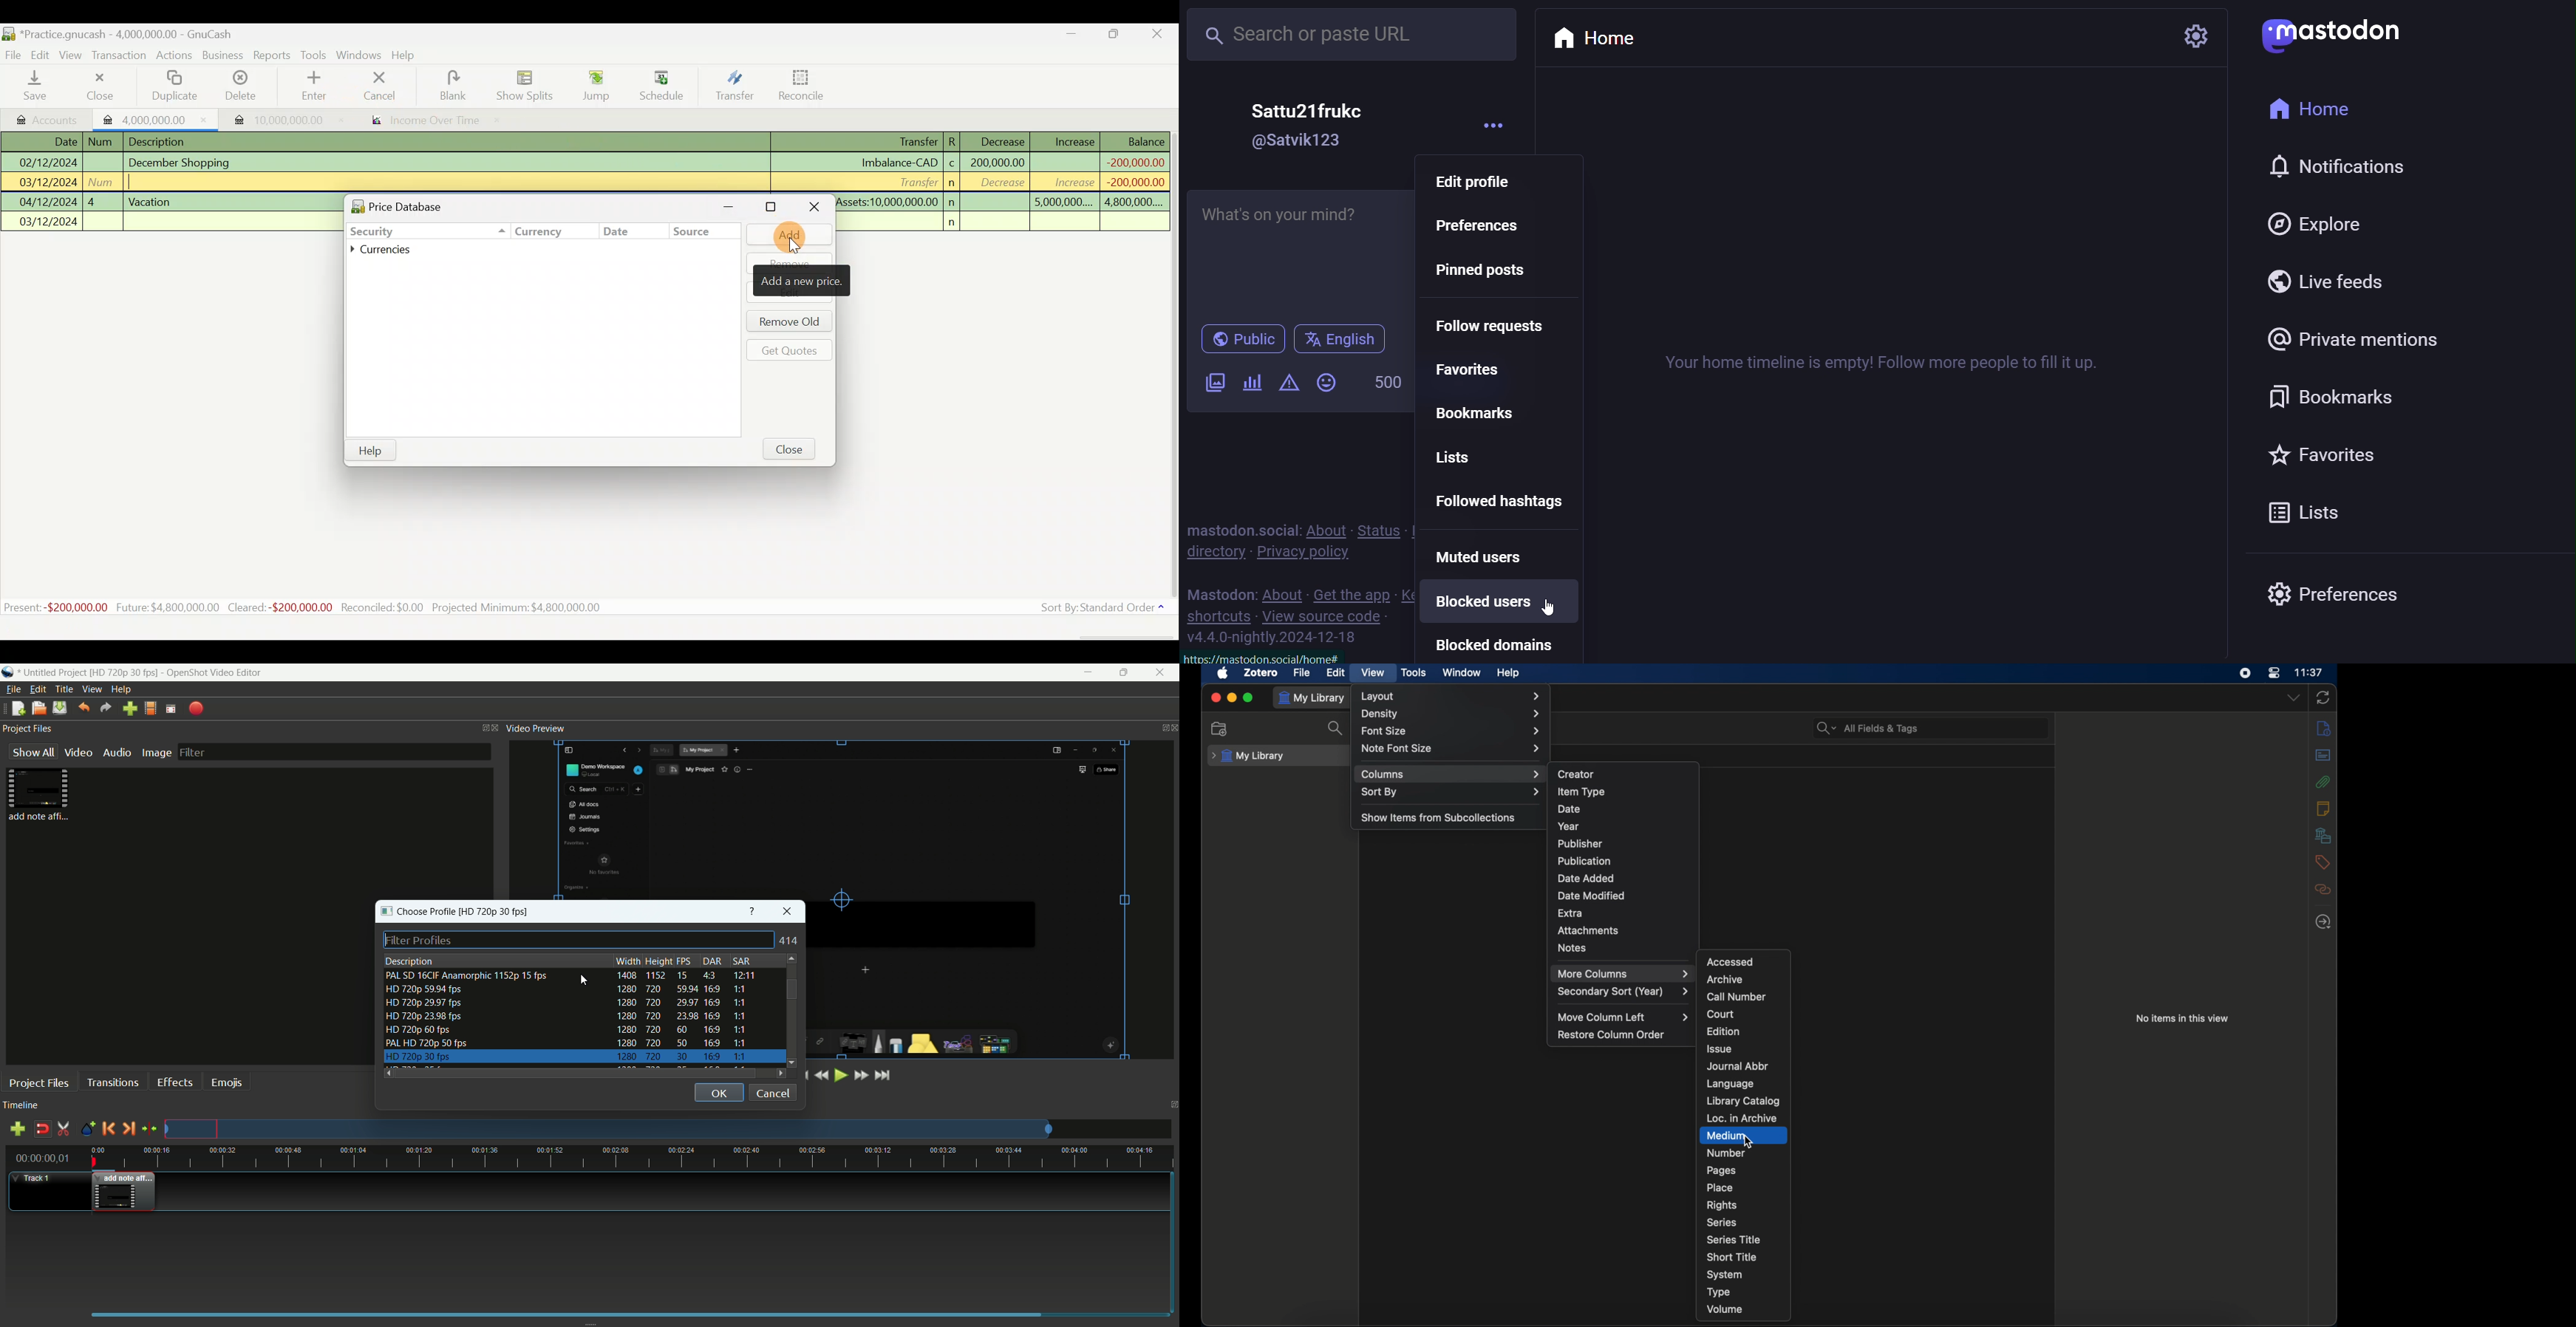  What do you see at coordinates (2247, 673) in the screenshot?
I see `screen recorder` at bounding box center [2247, 673].